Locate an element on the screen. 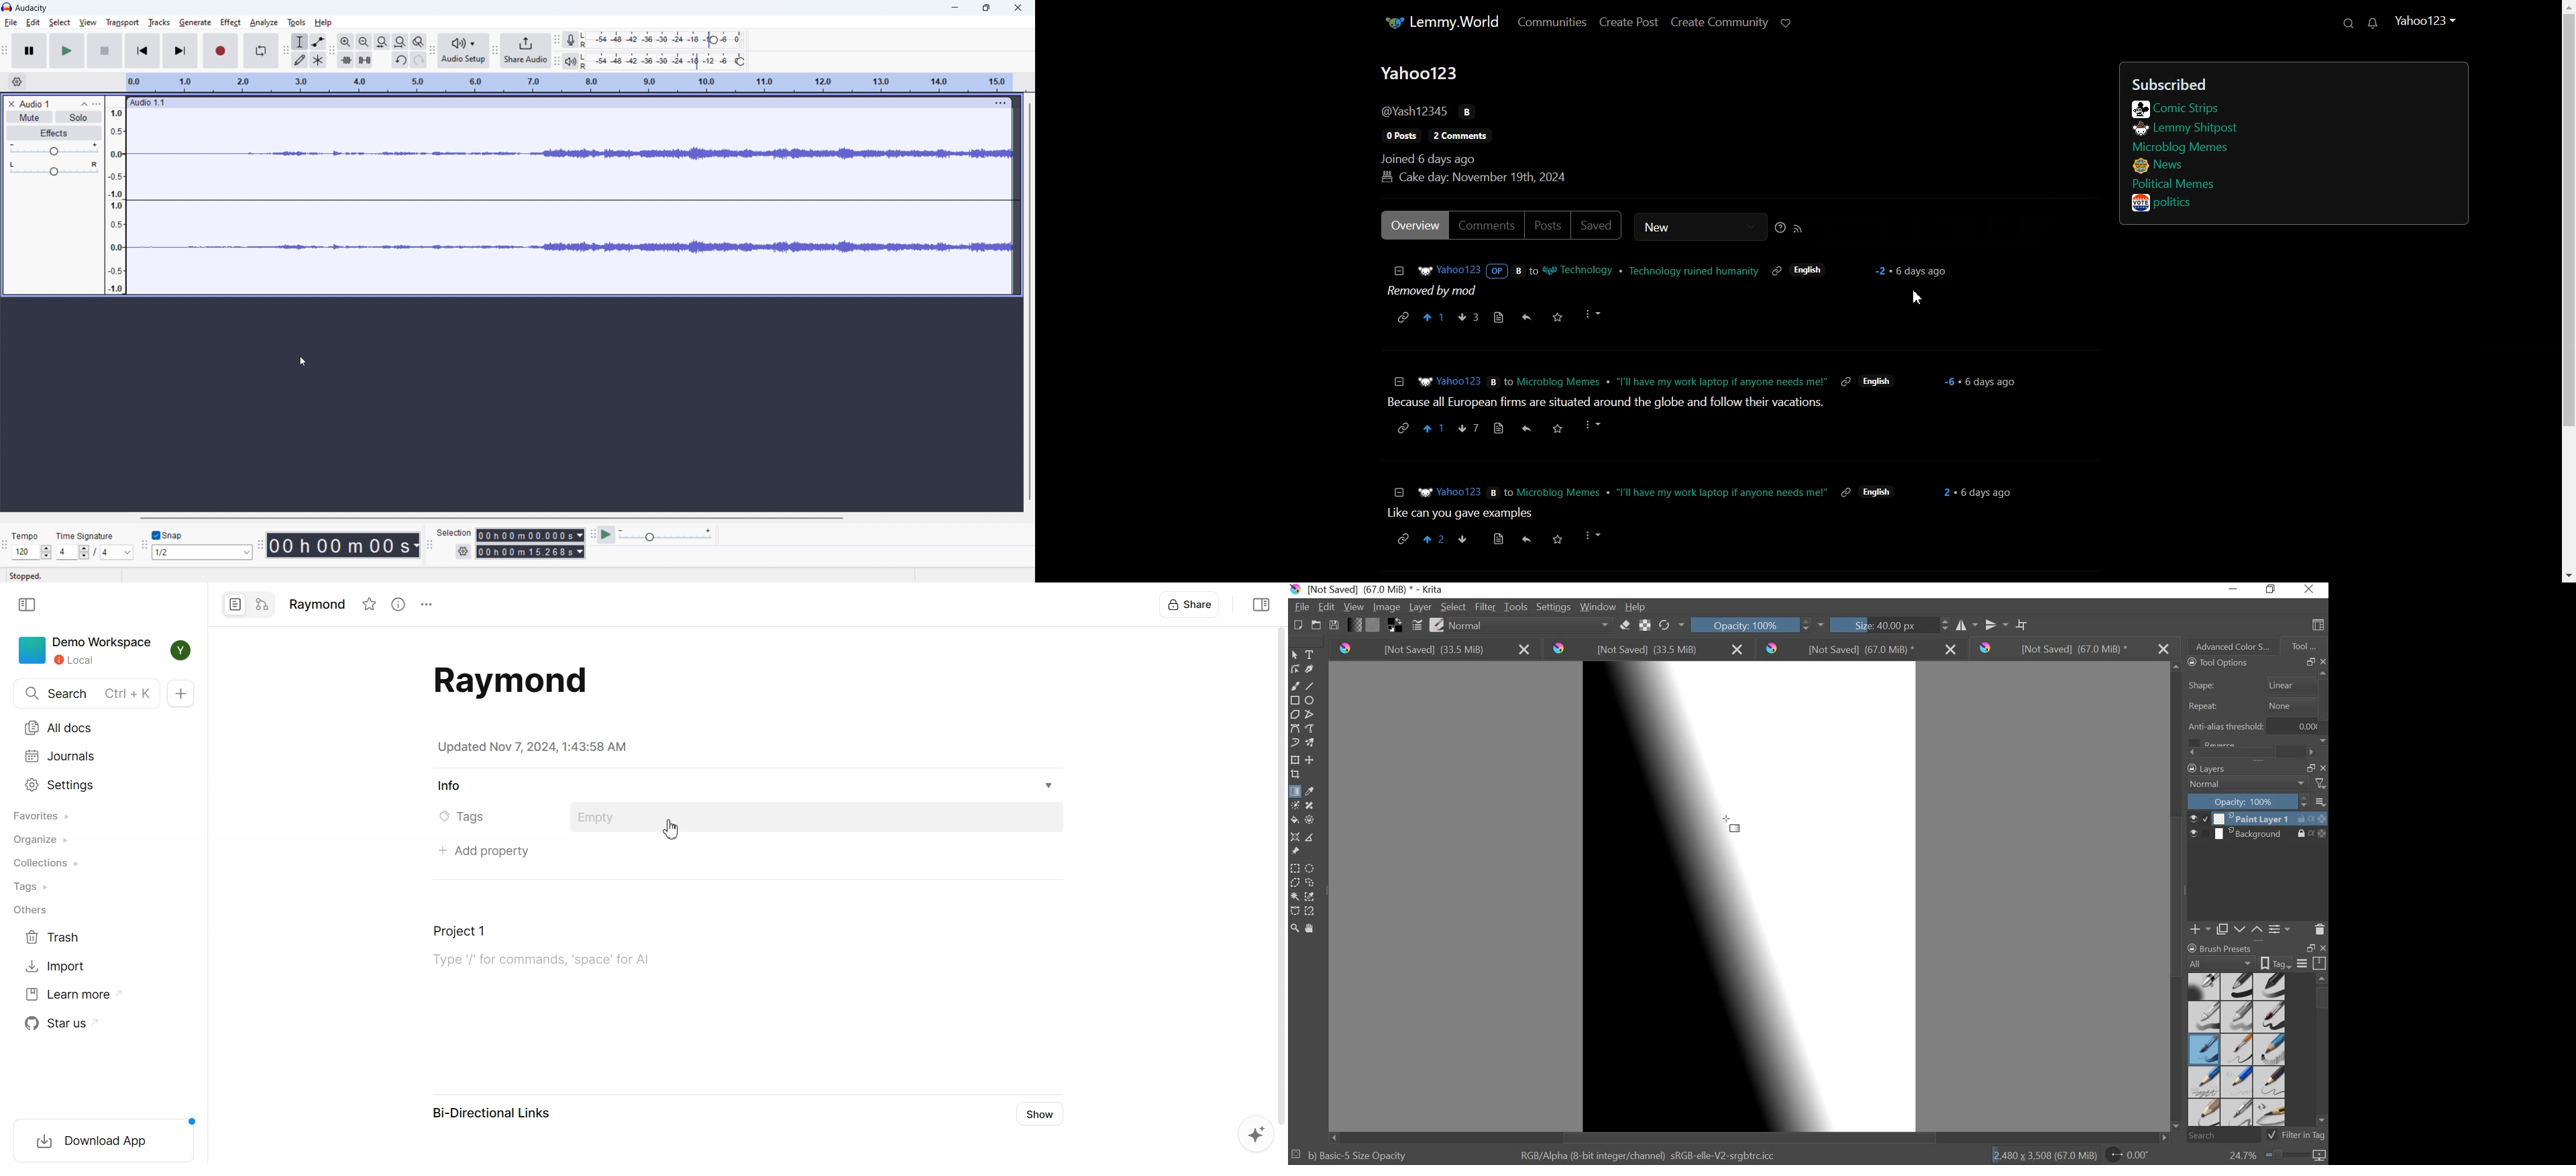 This screenshot has height=1176, width=2576. Organize is located at coordinates (44, 840).